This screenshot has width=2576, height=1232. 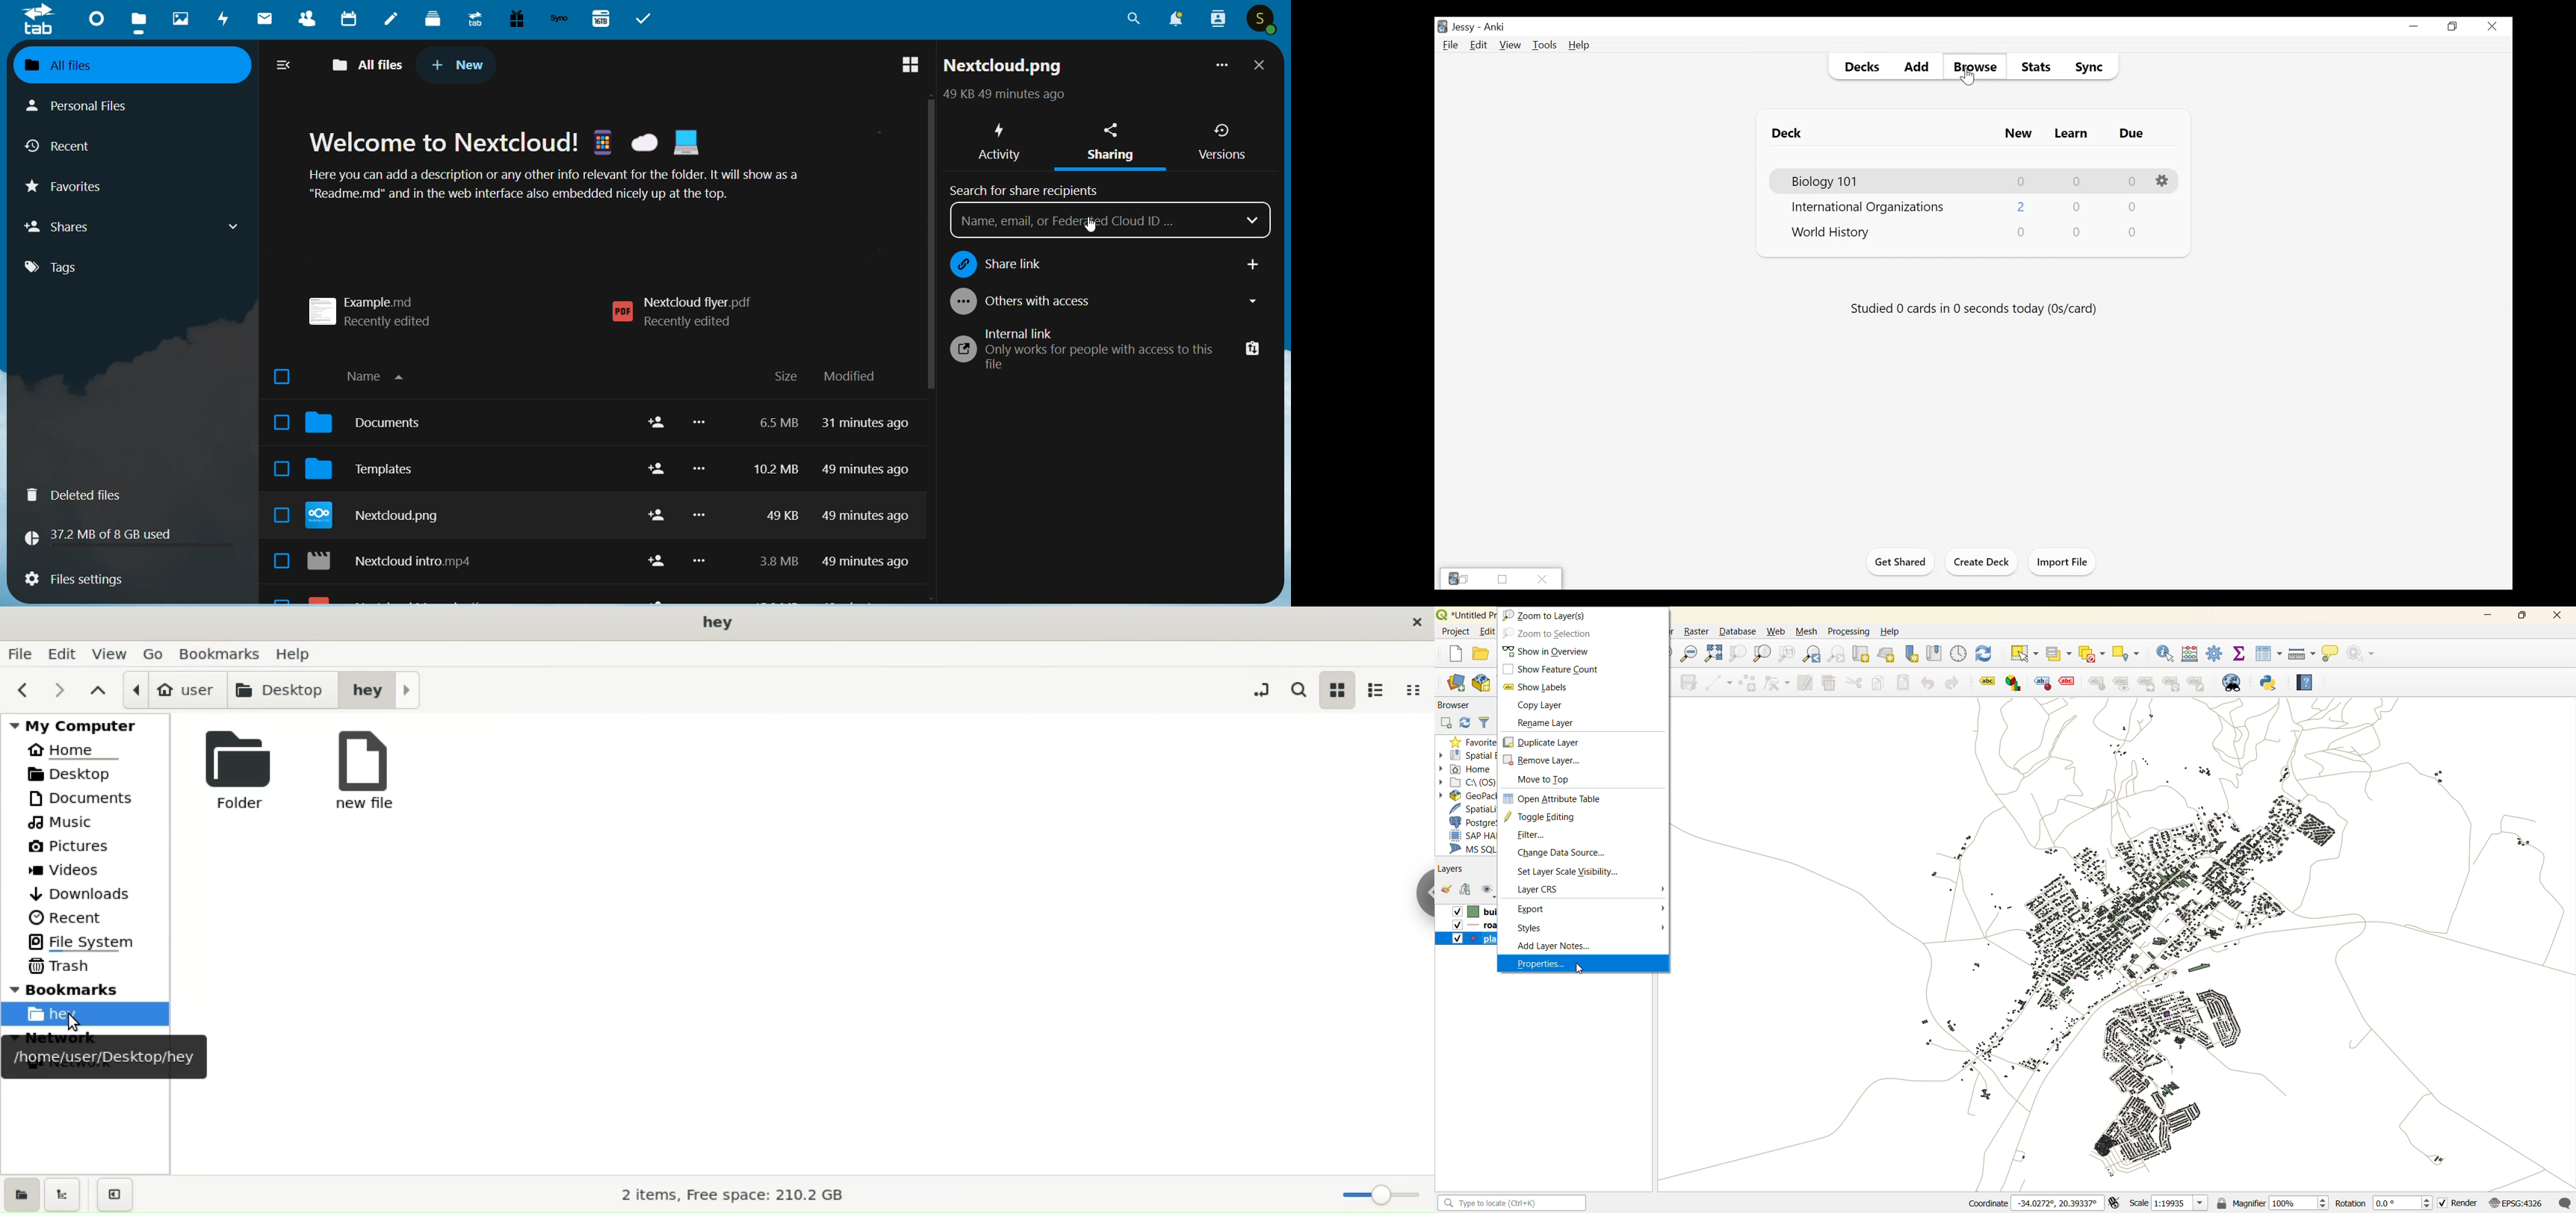 What do you see at coordinates (1494, 28) in the screenshot?
I see `Anki` at bounding box center [1494, 28].